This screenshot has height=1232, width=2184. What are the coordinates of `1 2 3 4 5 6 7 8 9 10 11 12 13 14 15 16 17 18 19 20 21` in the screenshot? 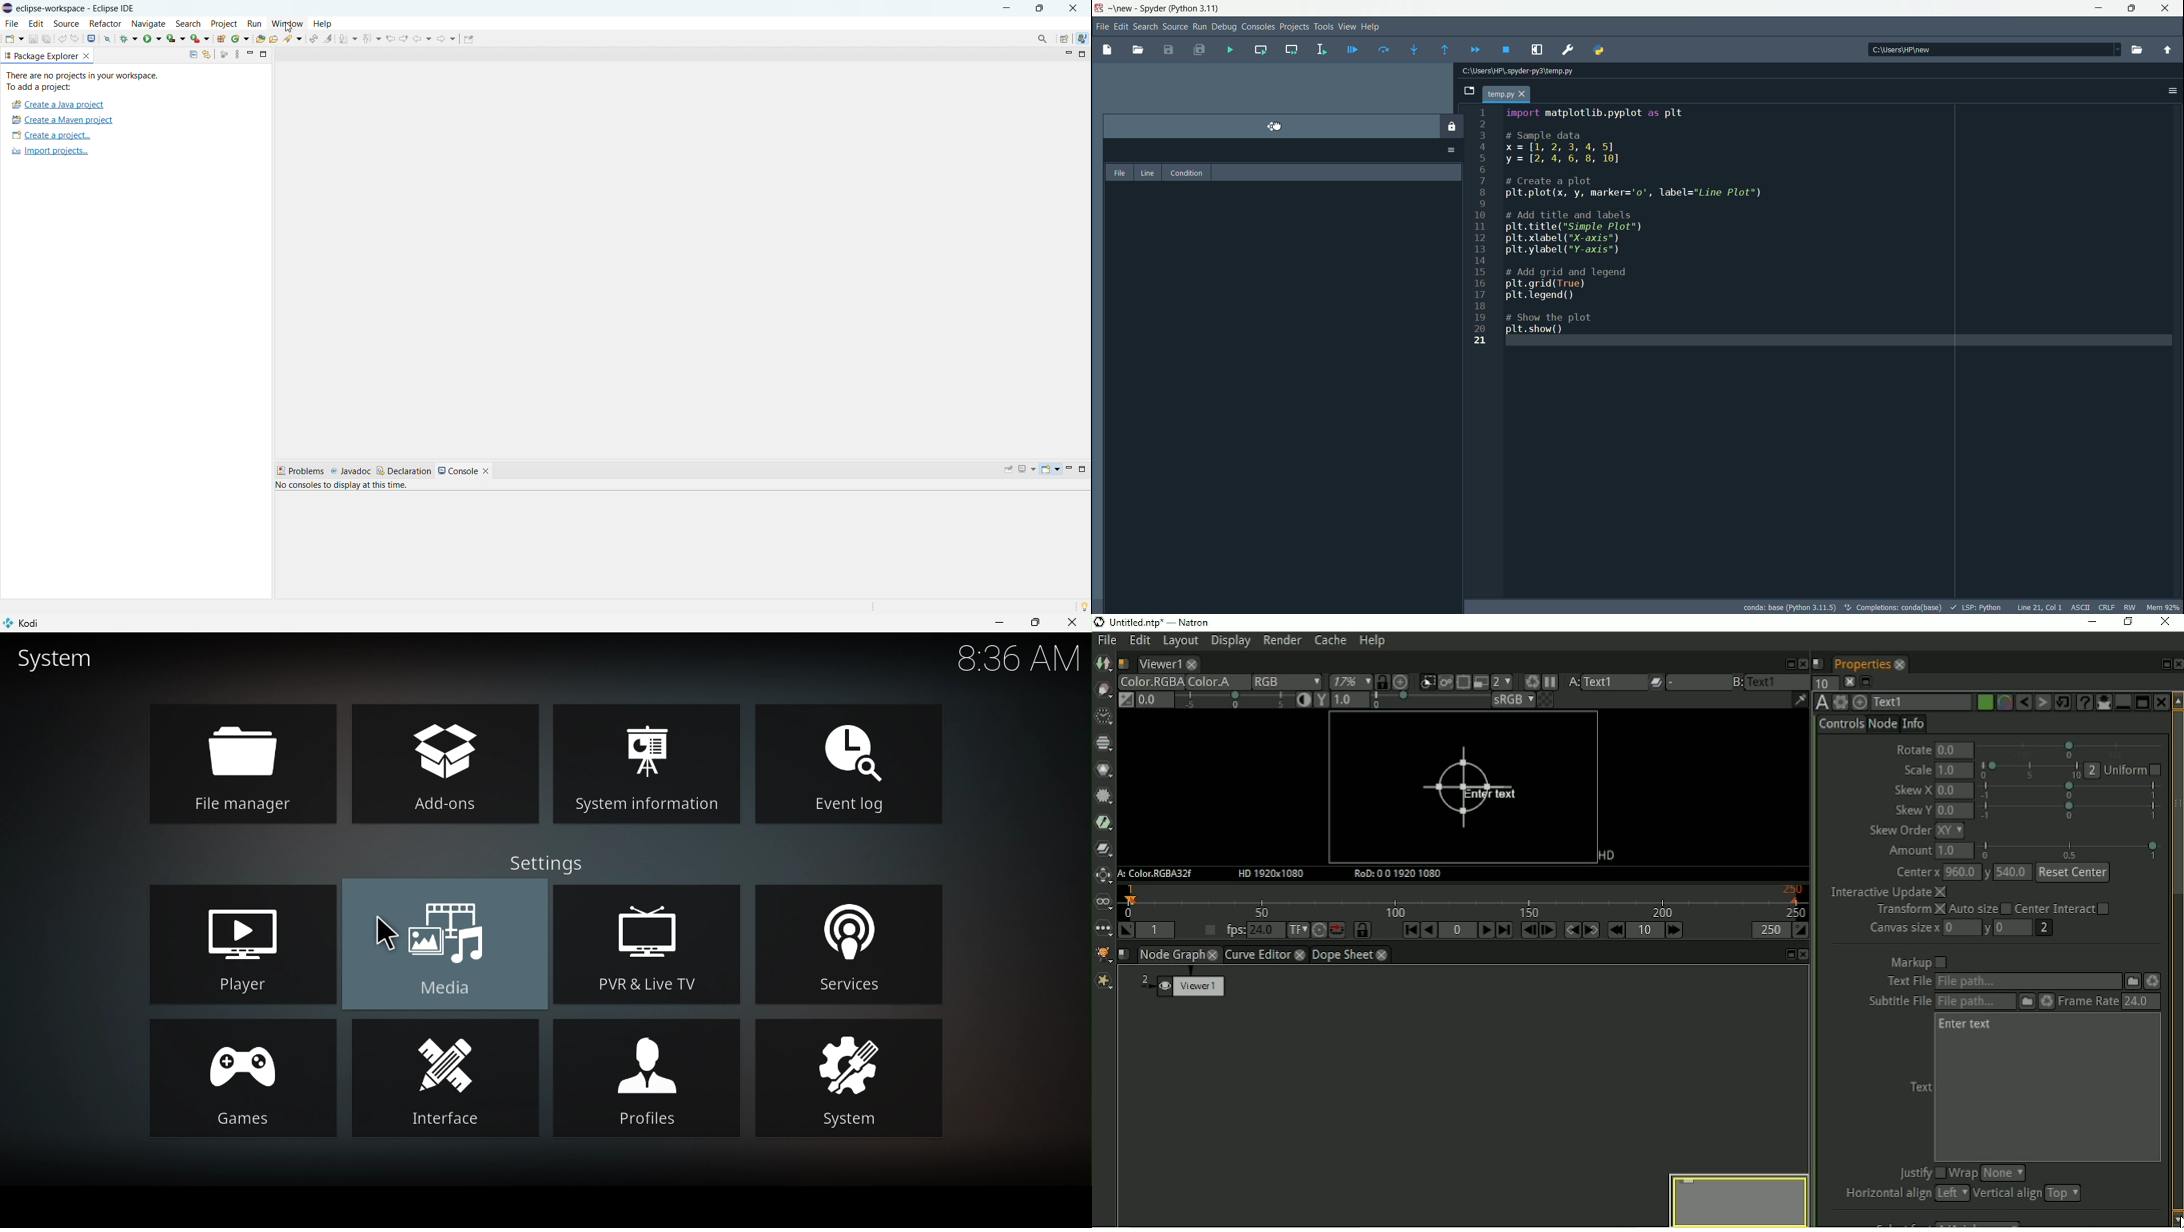 It's located at (1487, 235).